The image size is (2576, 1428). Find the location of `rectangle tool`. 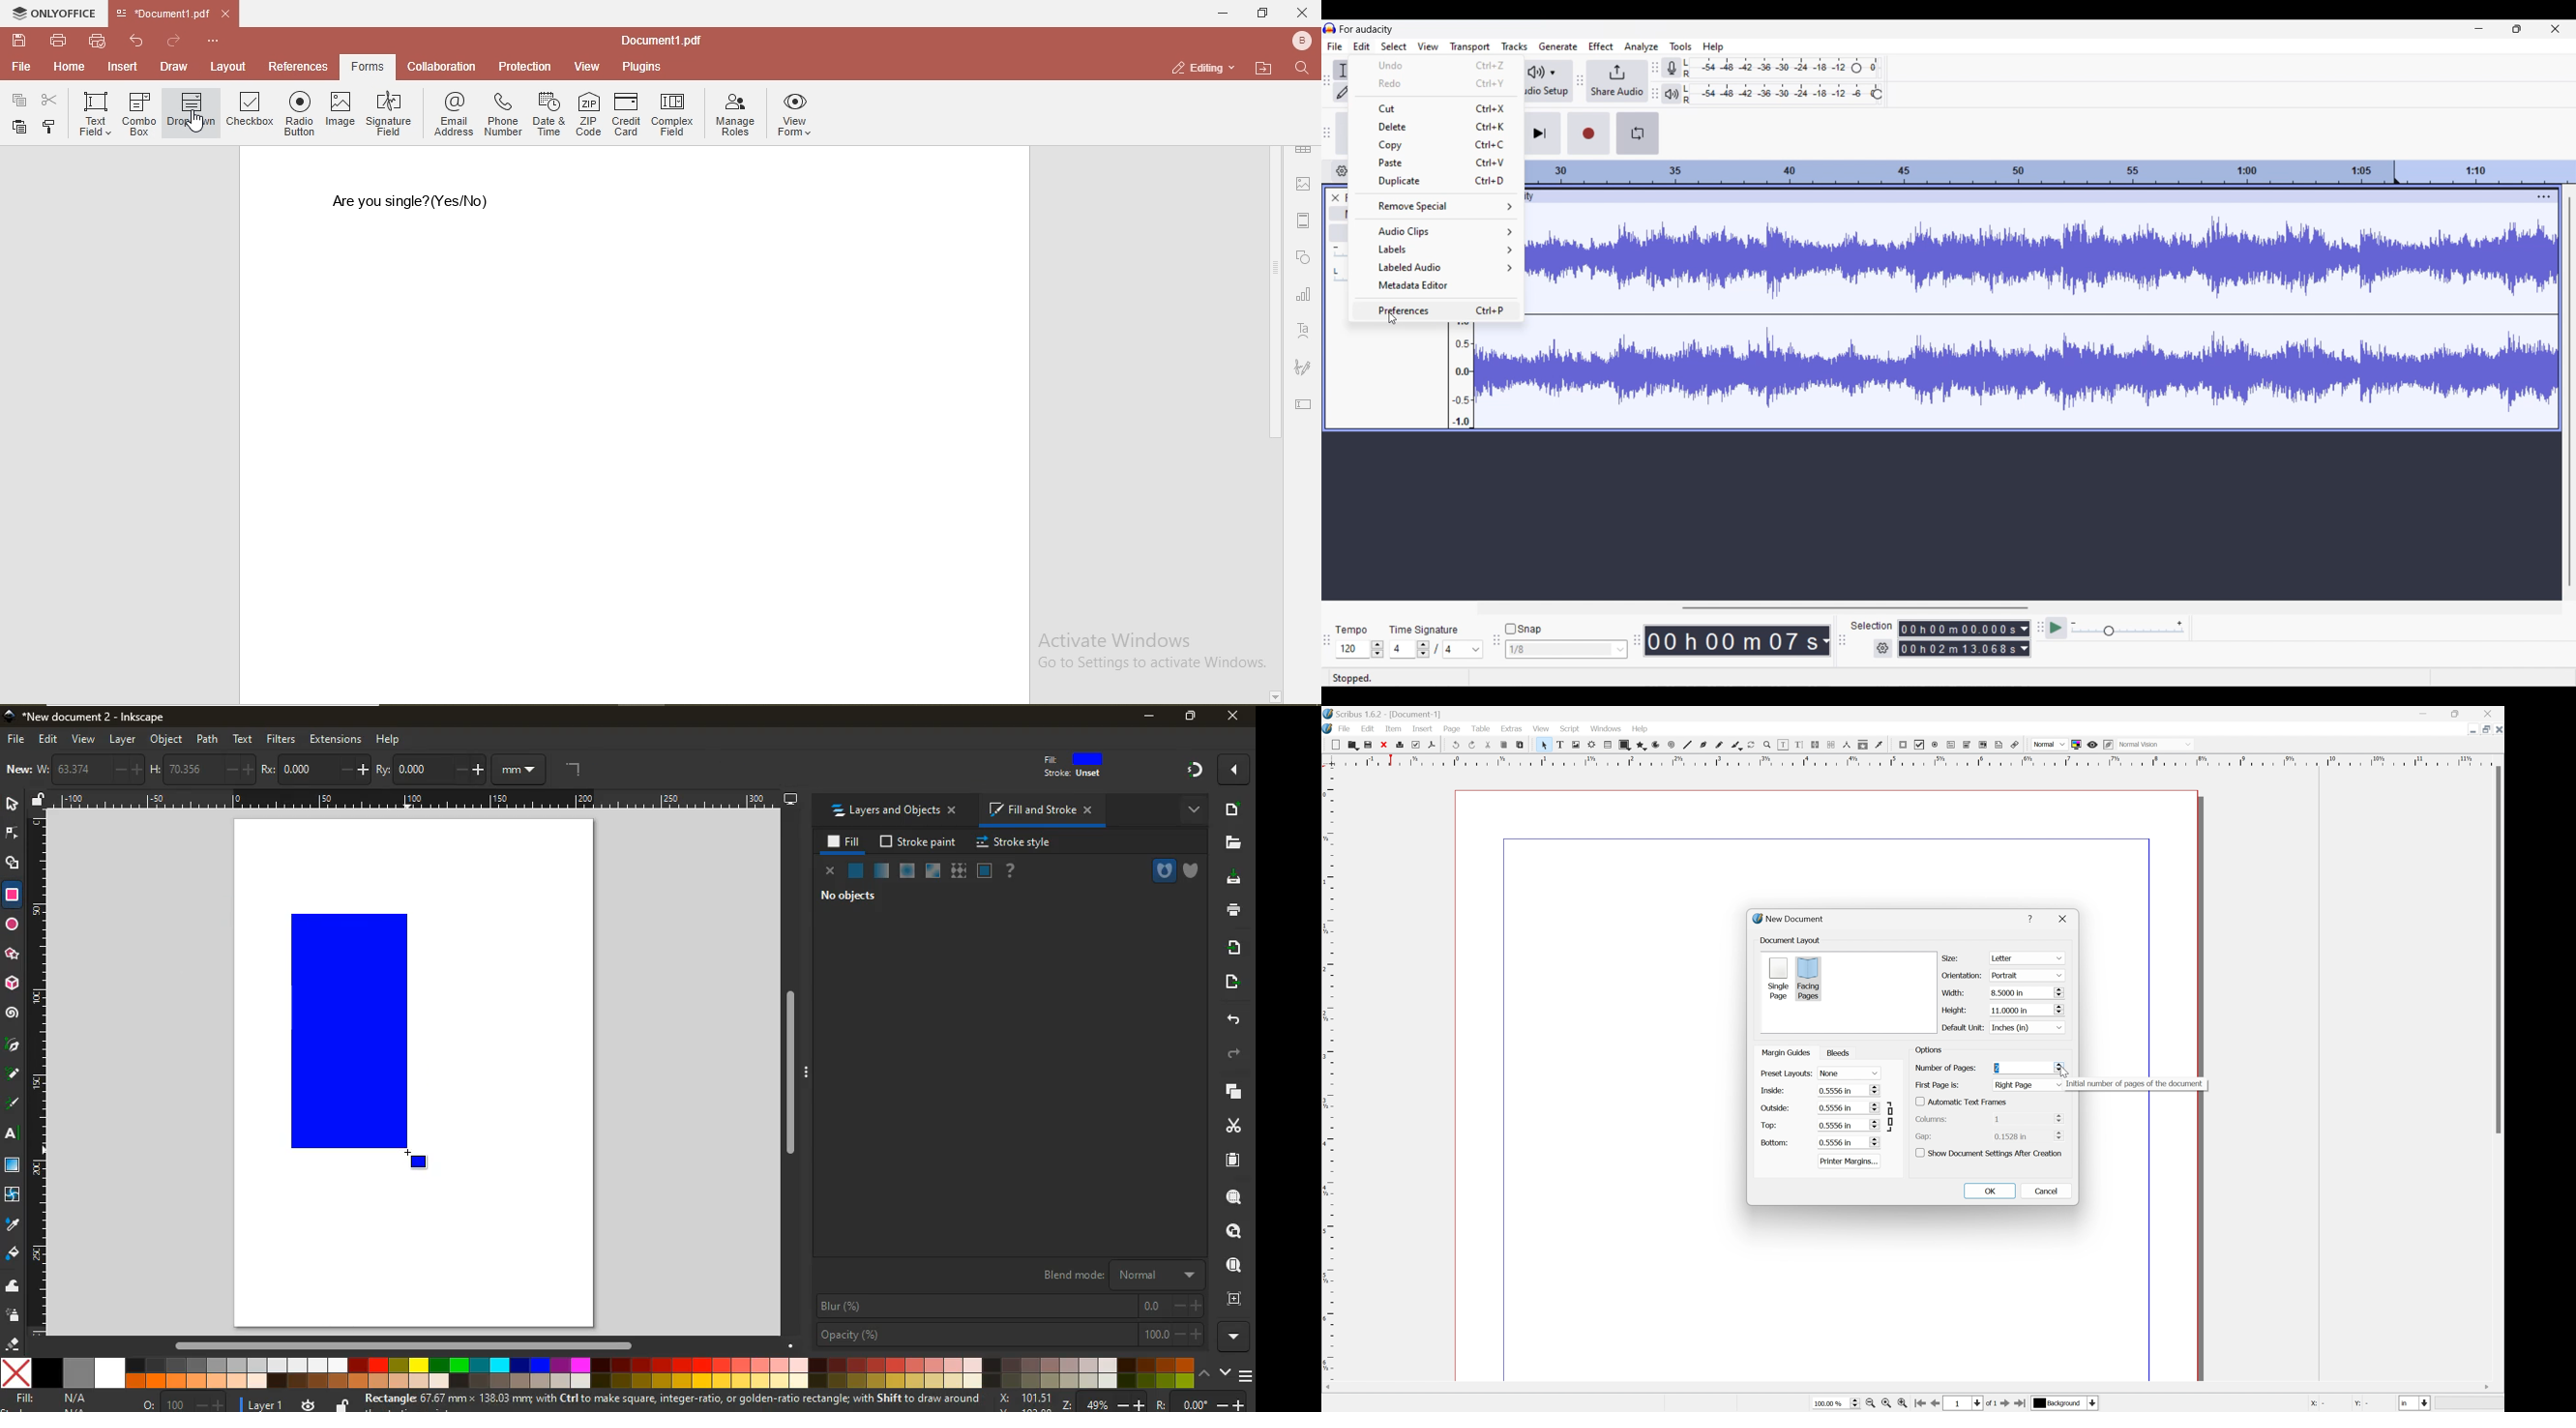

rectangle tool is located at coordinates (14, 897).